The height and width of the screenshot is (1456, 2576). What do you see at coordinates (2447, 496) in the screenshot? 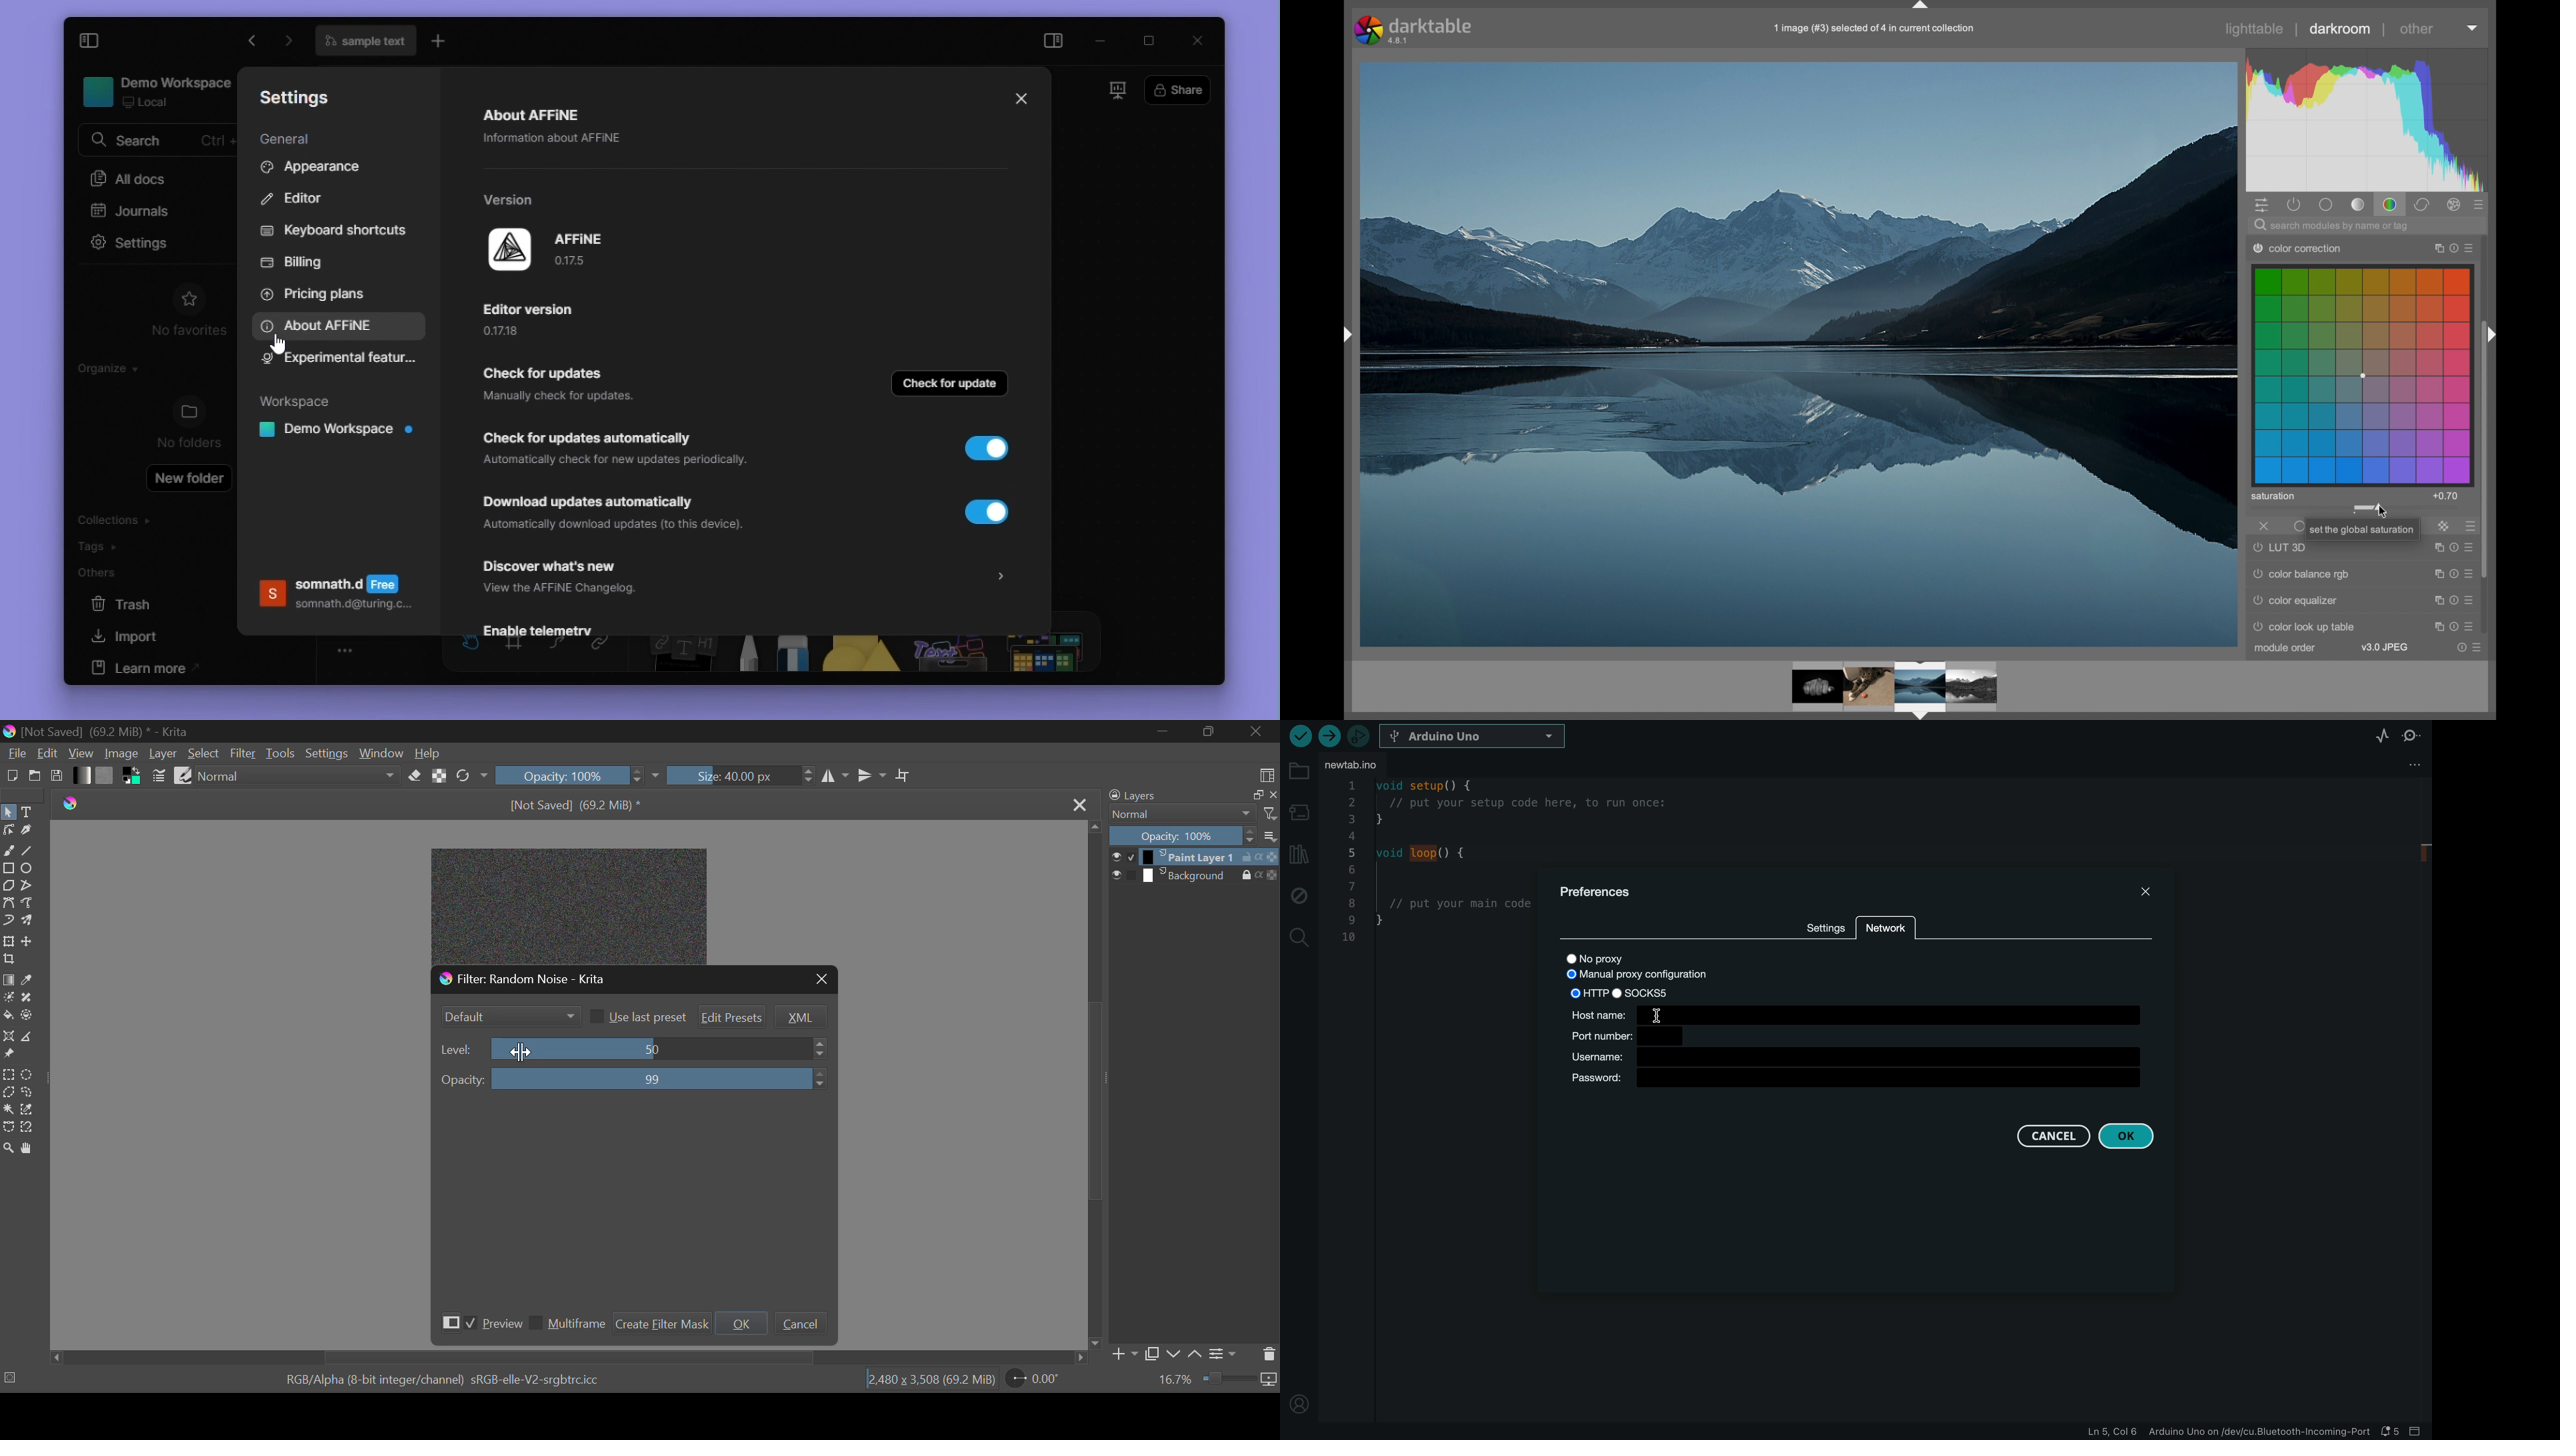
I see `1.00` at bounding box center [2447, 496].